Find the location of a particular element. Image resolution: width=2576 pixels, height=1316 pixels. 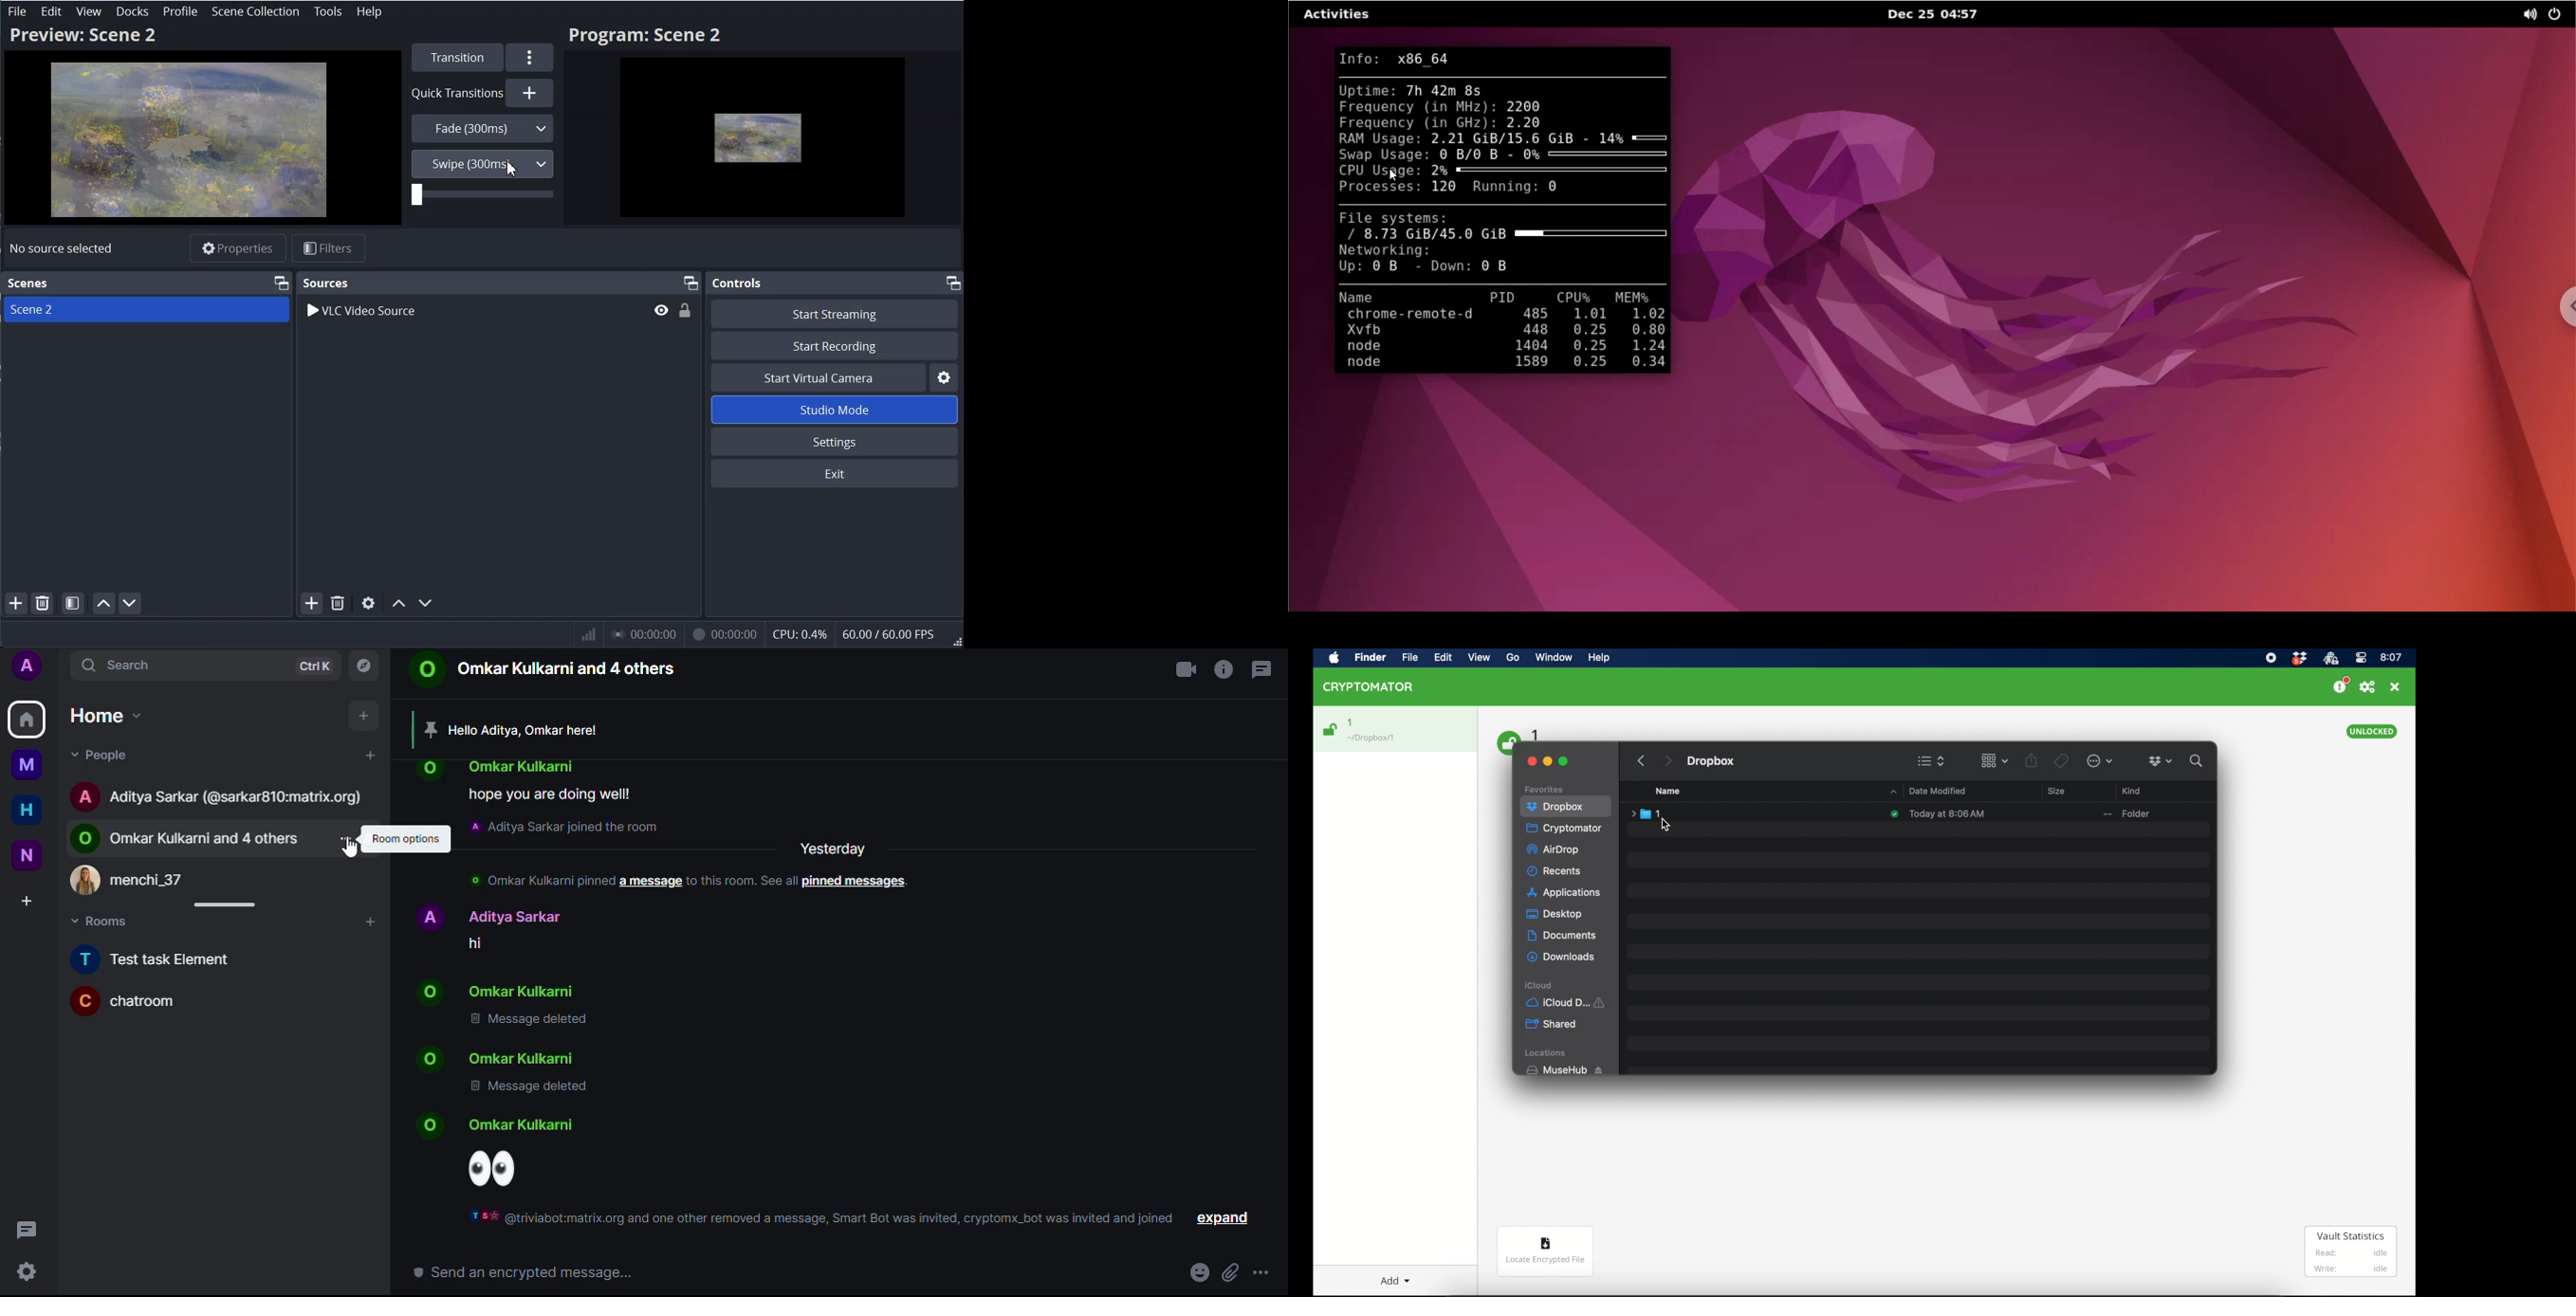

message is located at coordinates (550, 796).